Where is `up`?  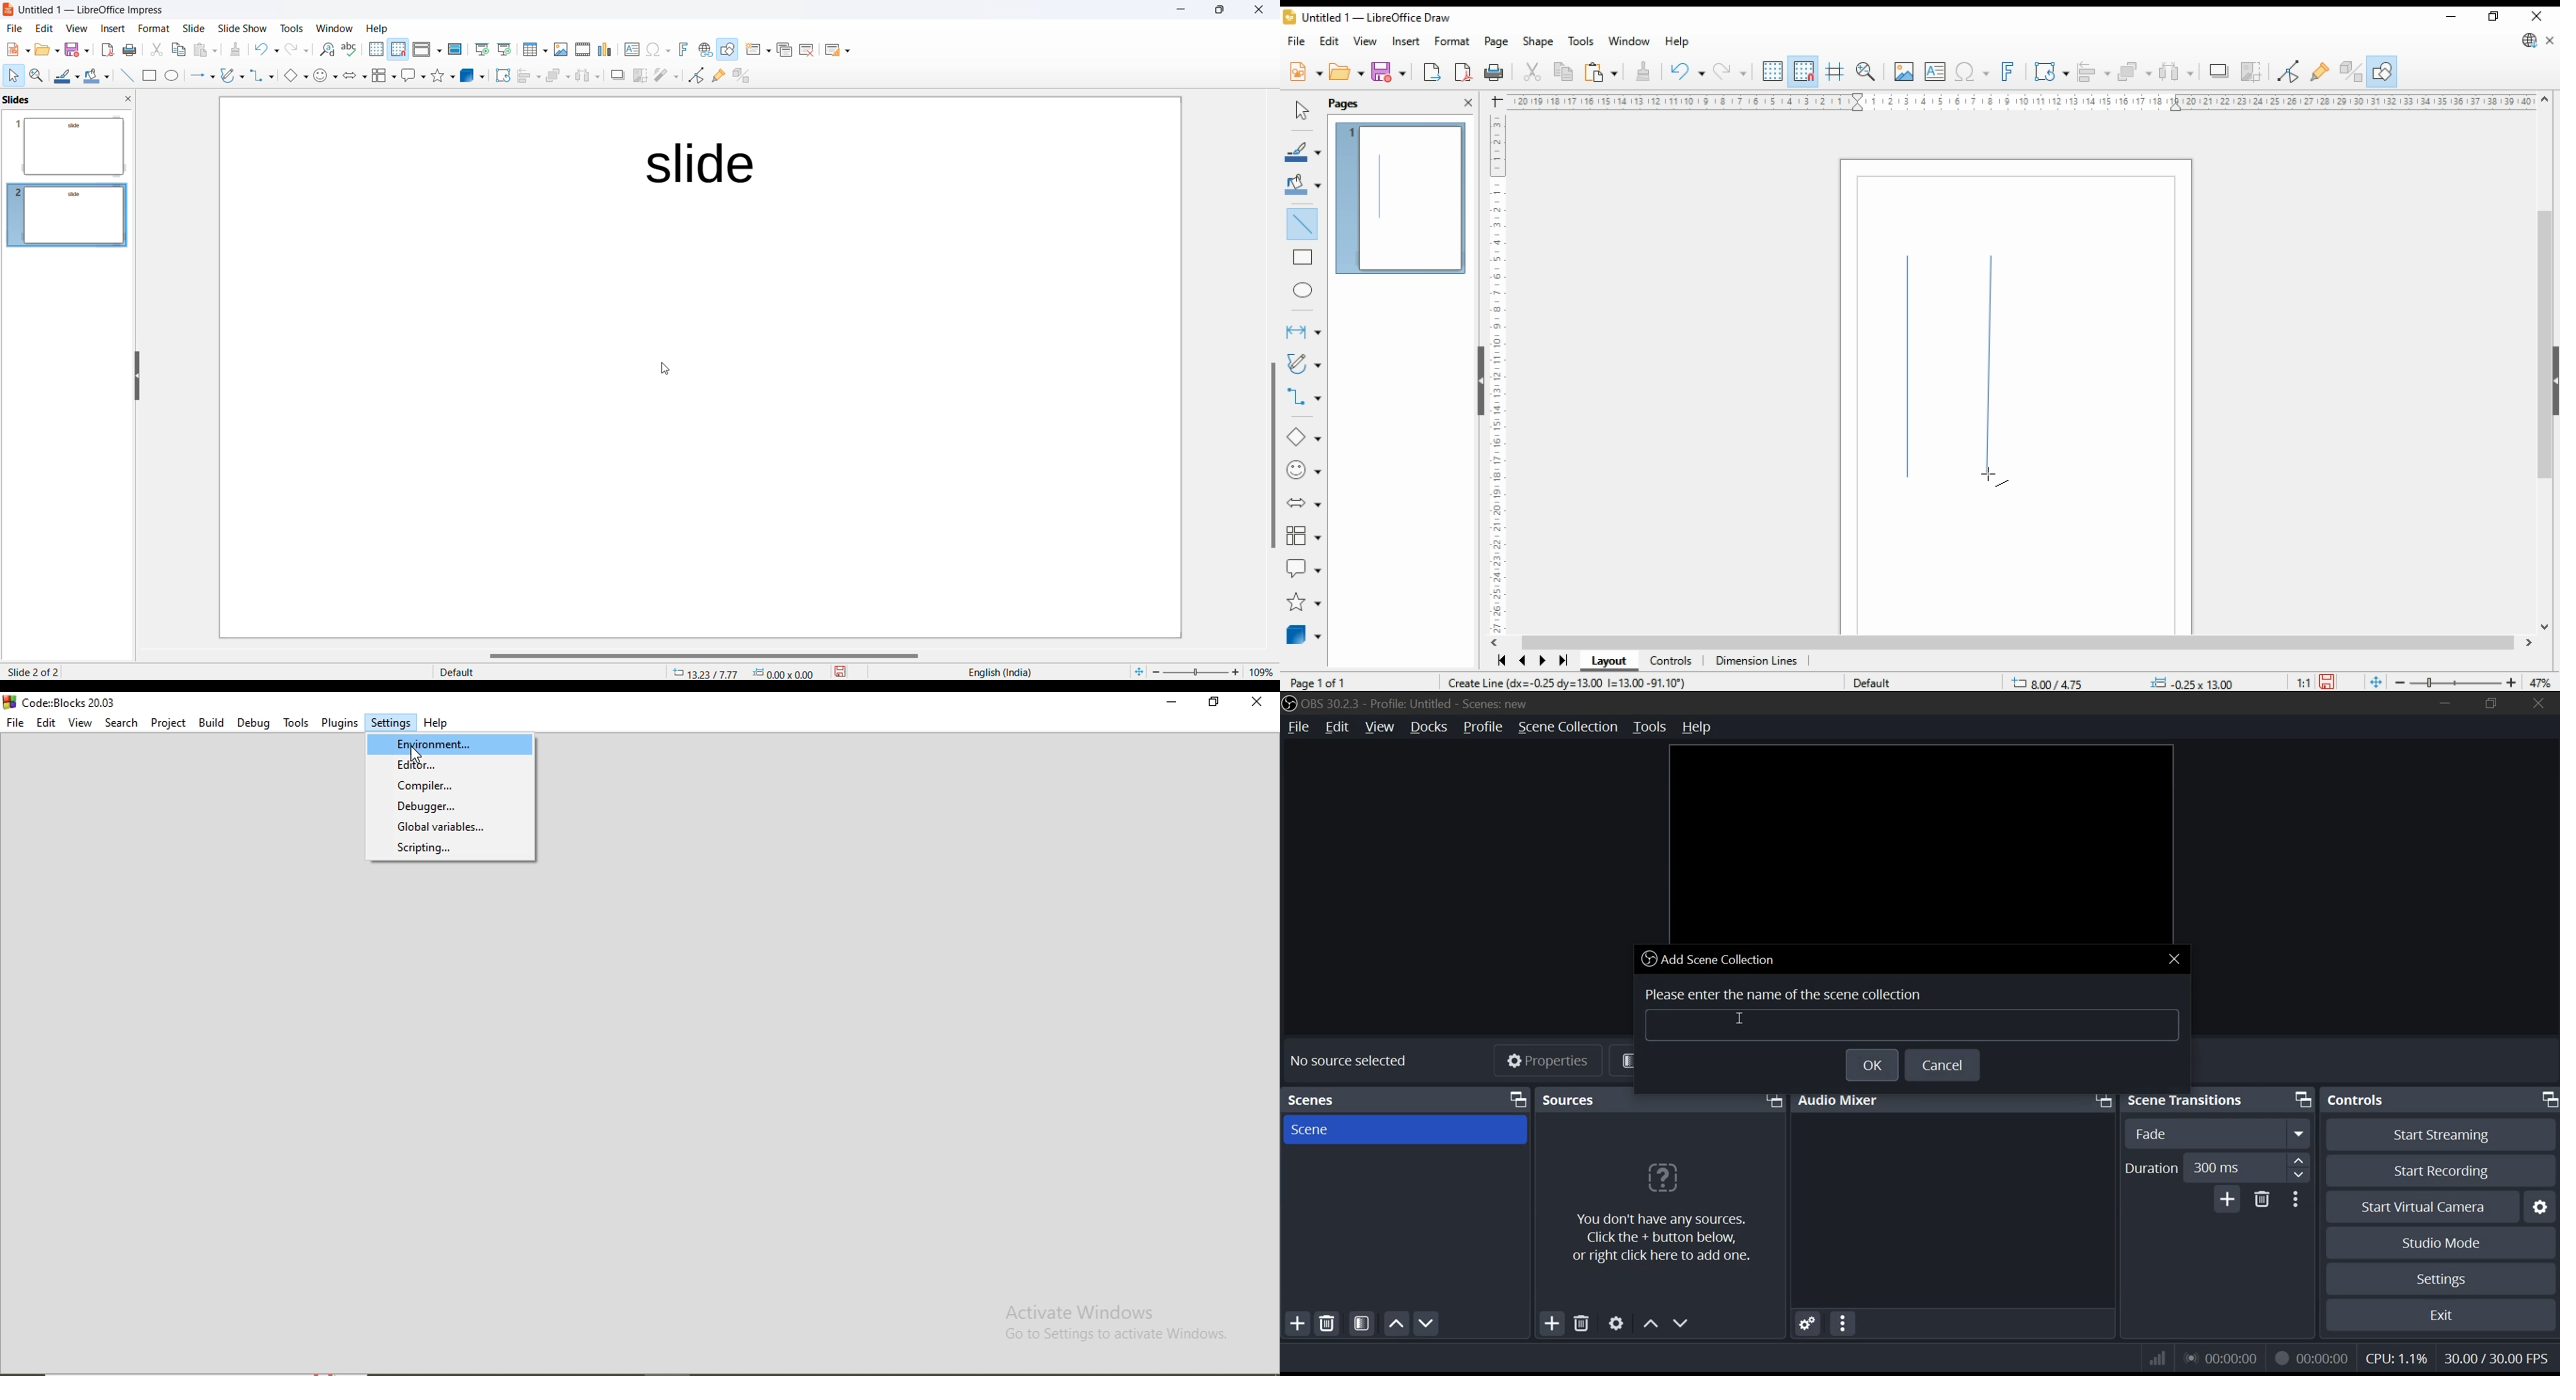
up is located at coordinates (2297, 1160).